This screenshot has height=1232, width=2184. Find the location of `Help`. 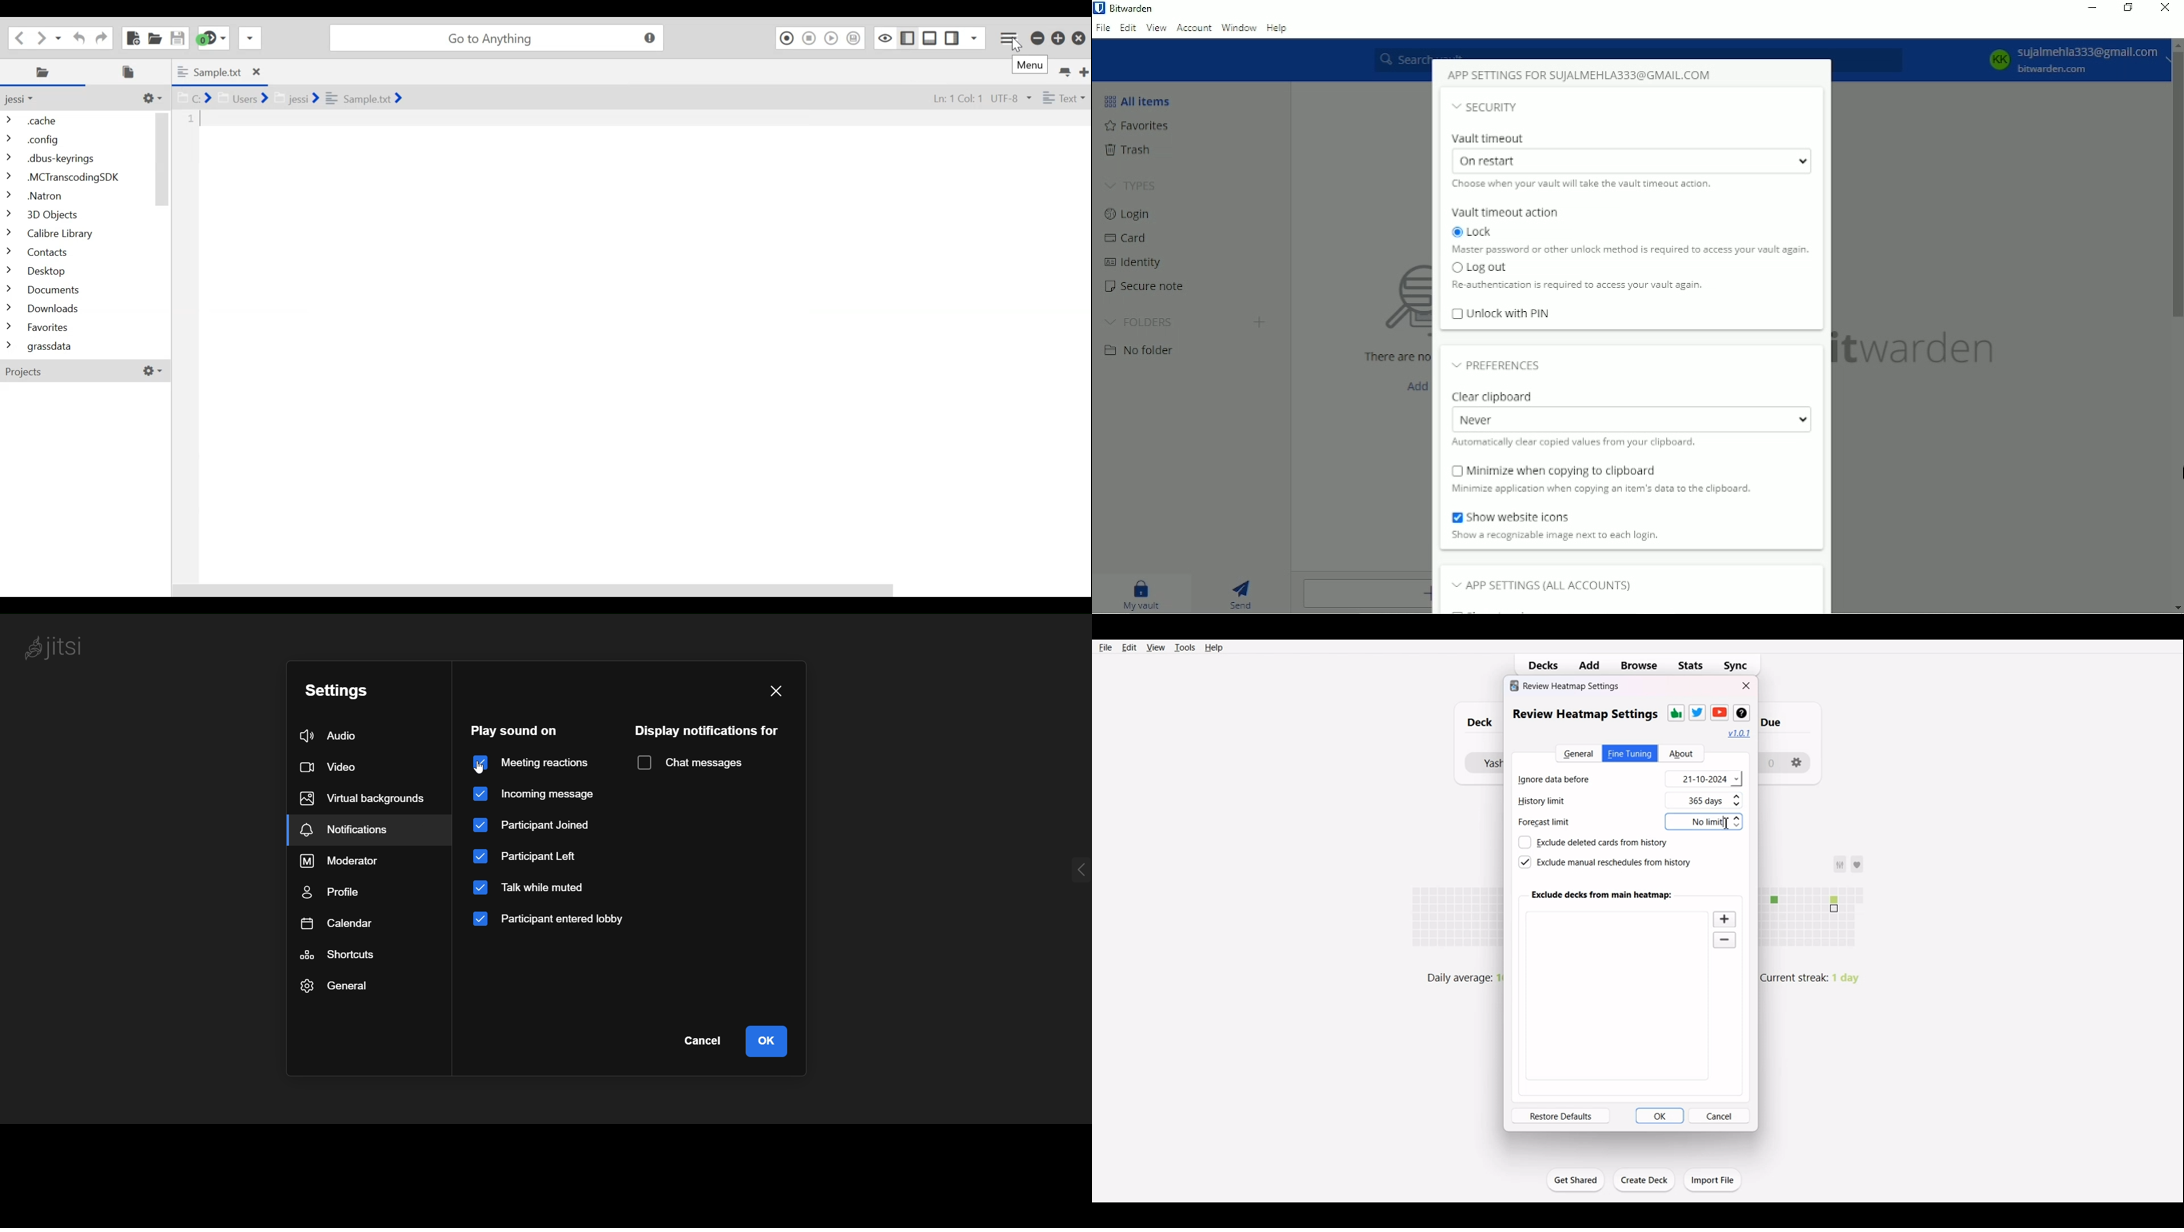

Help is located at coordinates (1213, 647).